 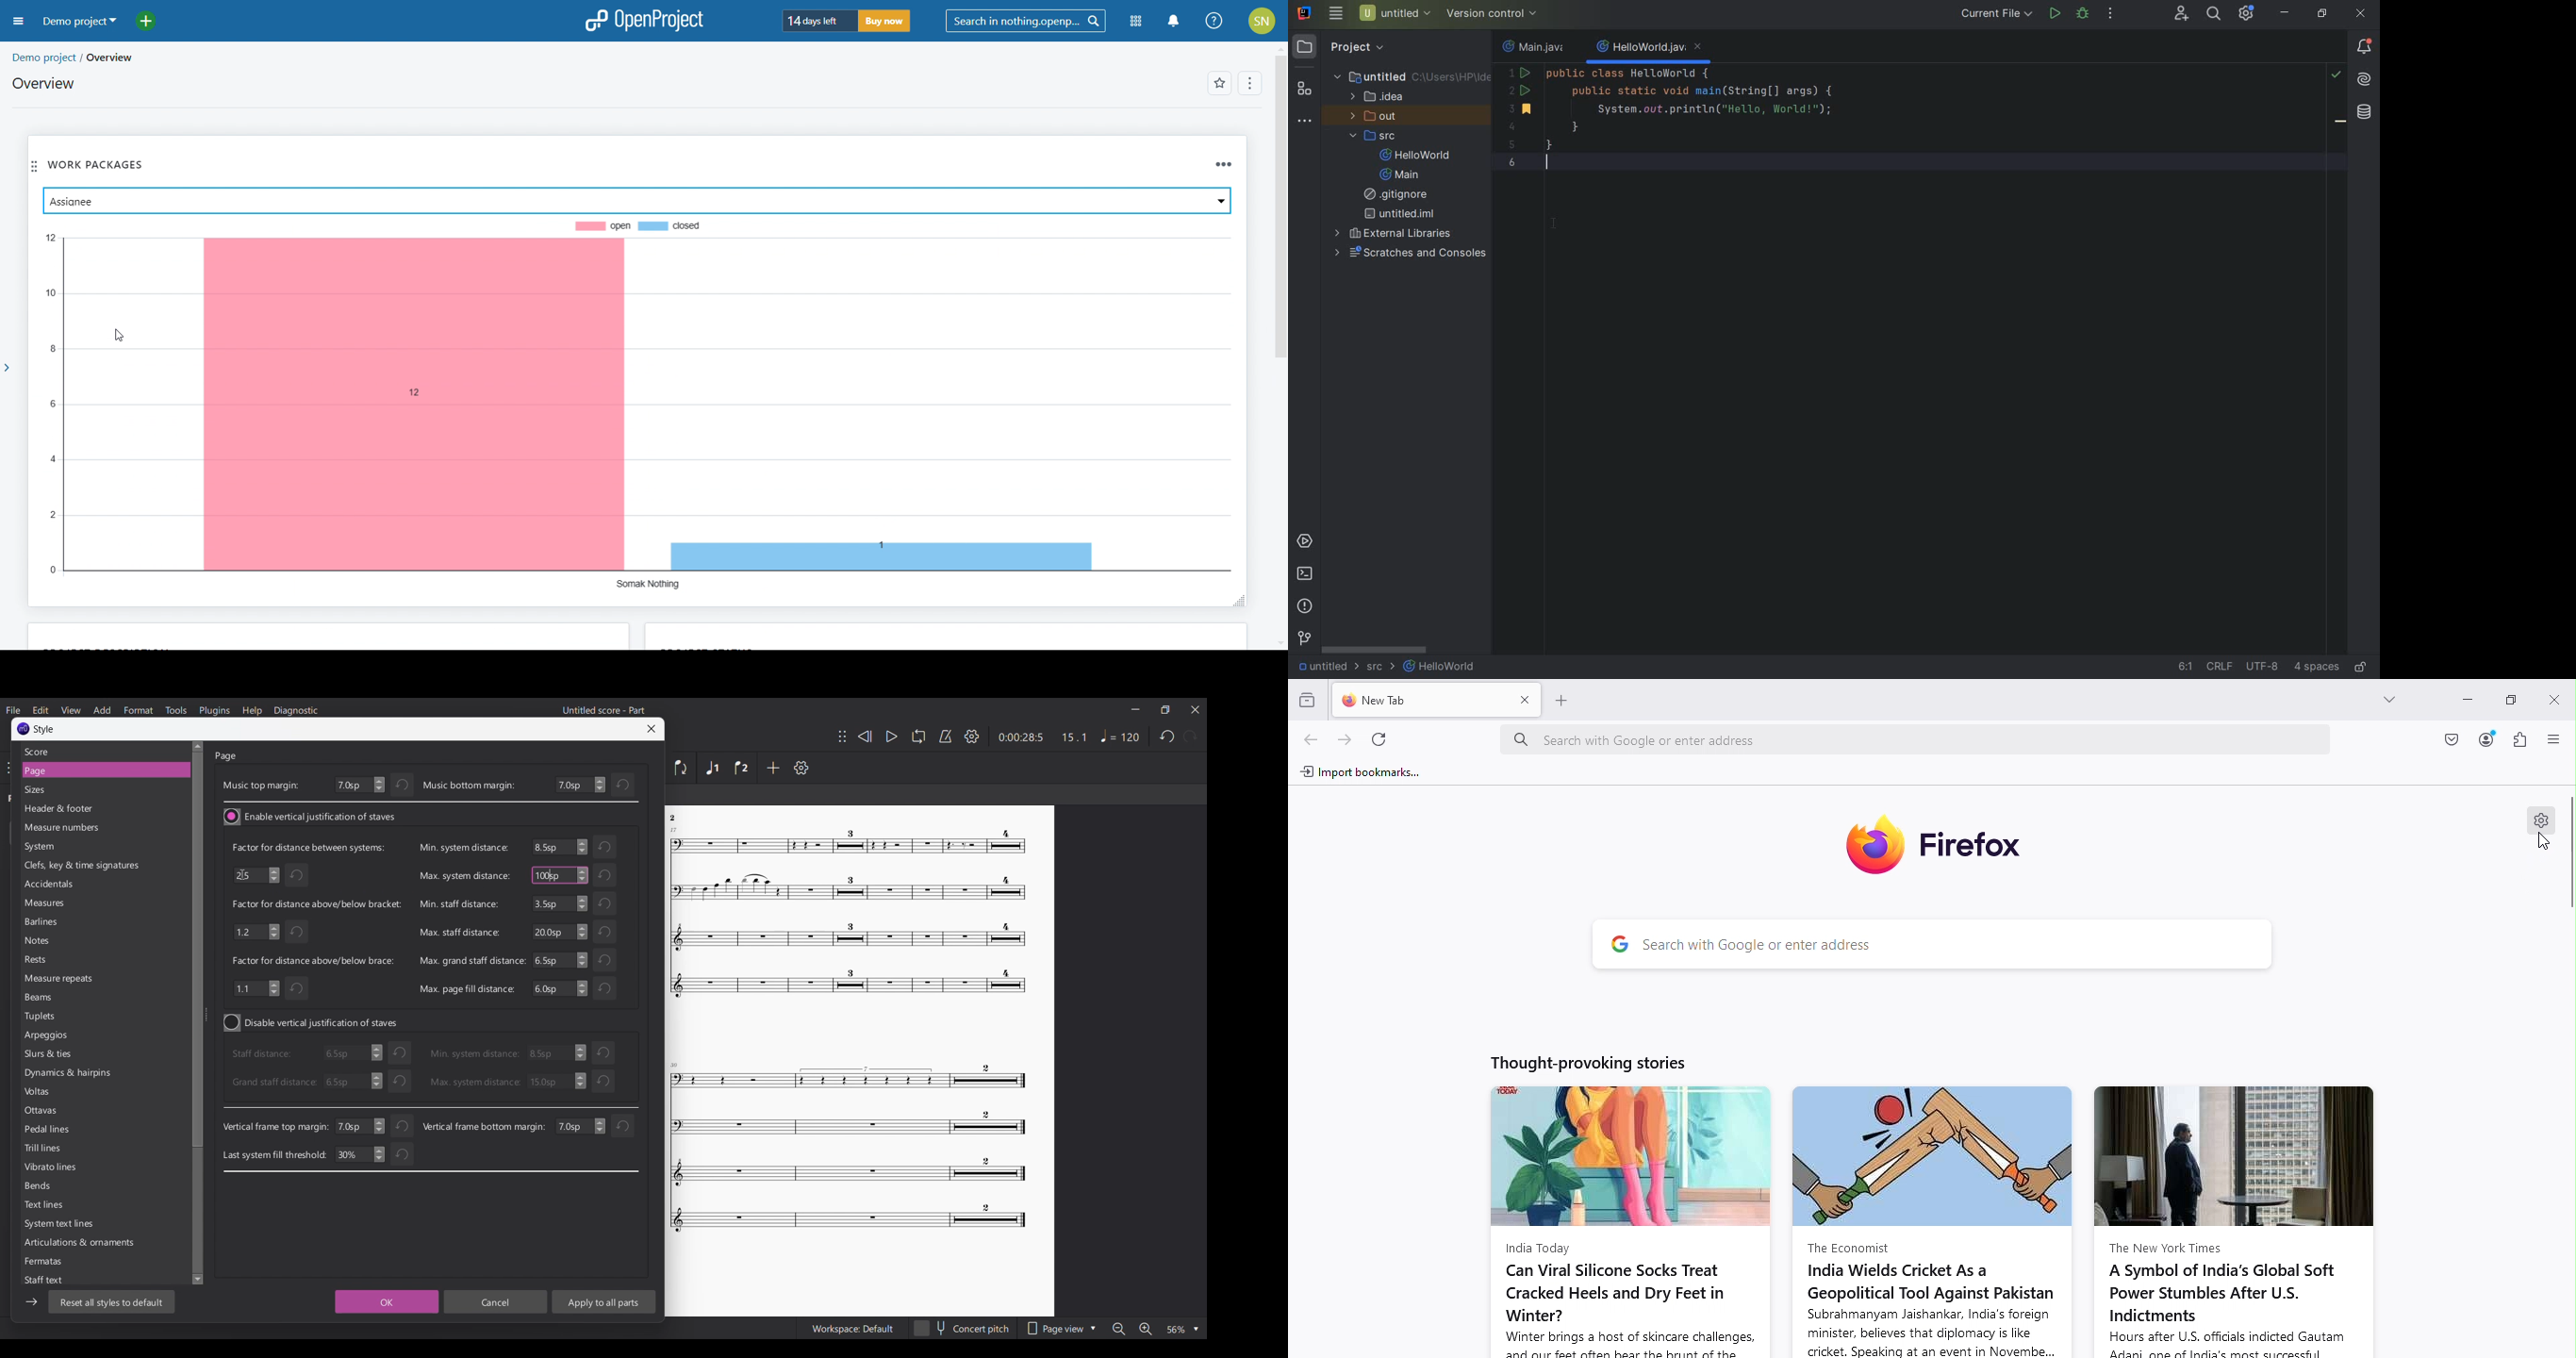 I want to click on Close, so click(x=652, y=729).